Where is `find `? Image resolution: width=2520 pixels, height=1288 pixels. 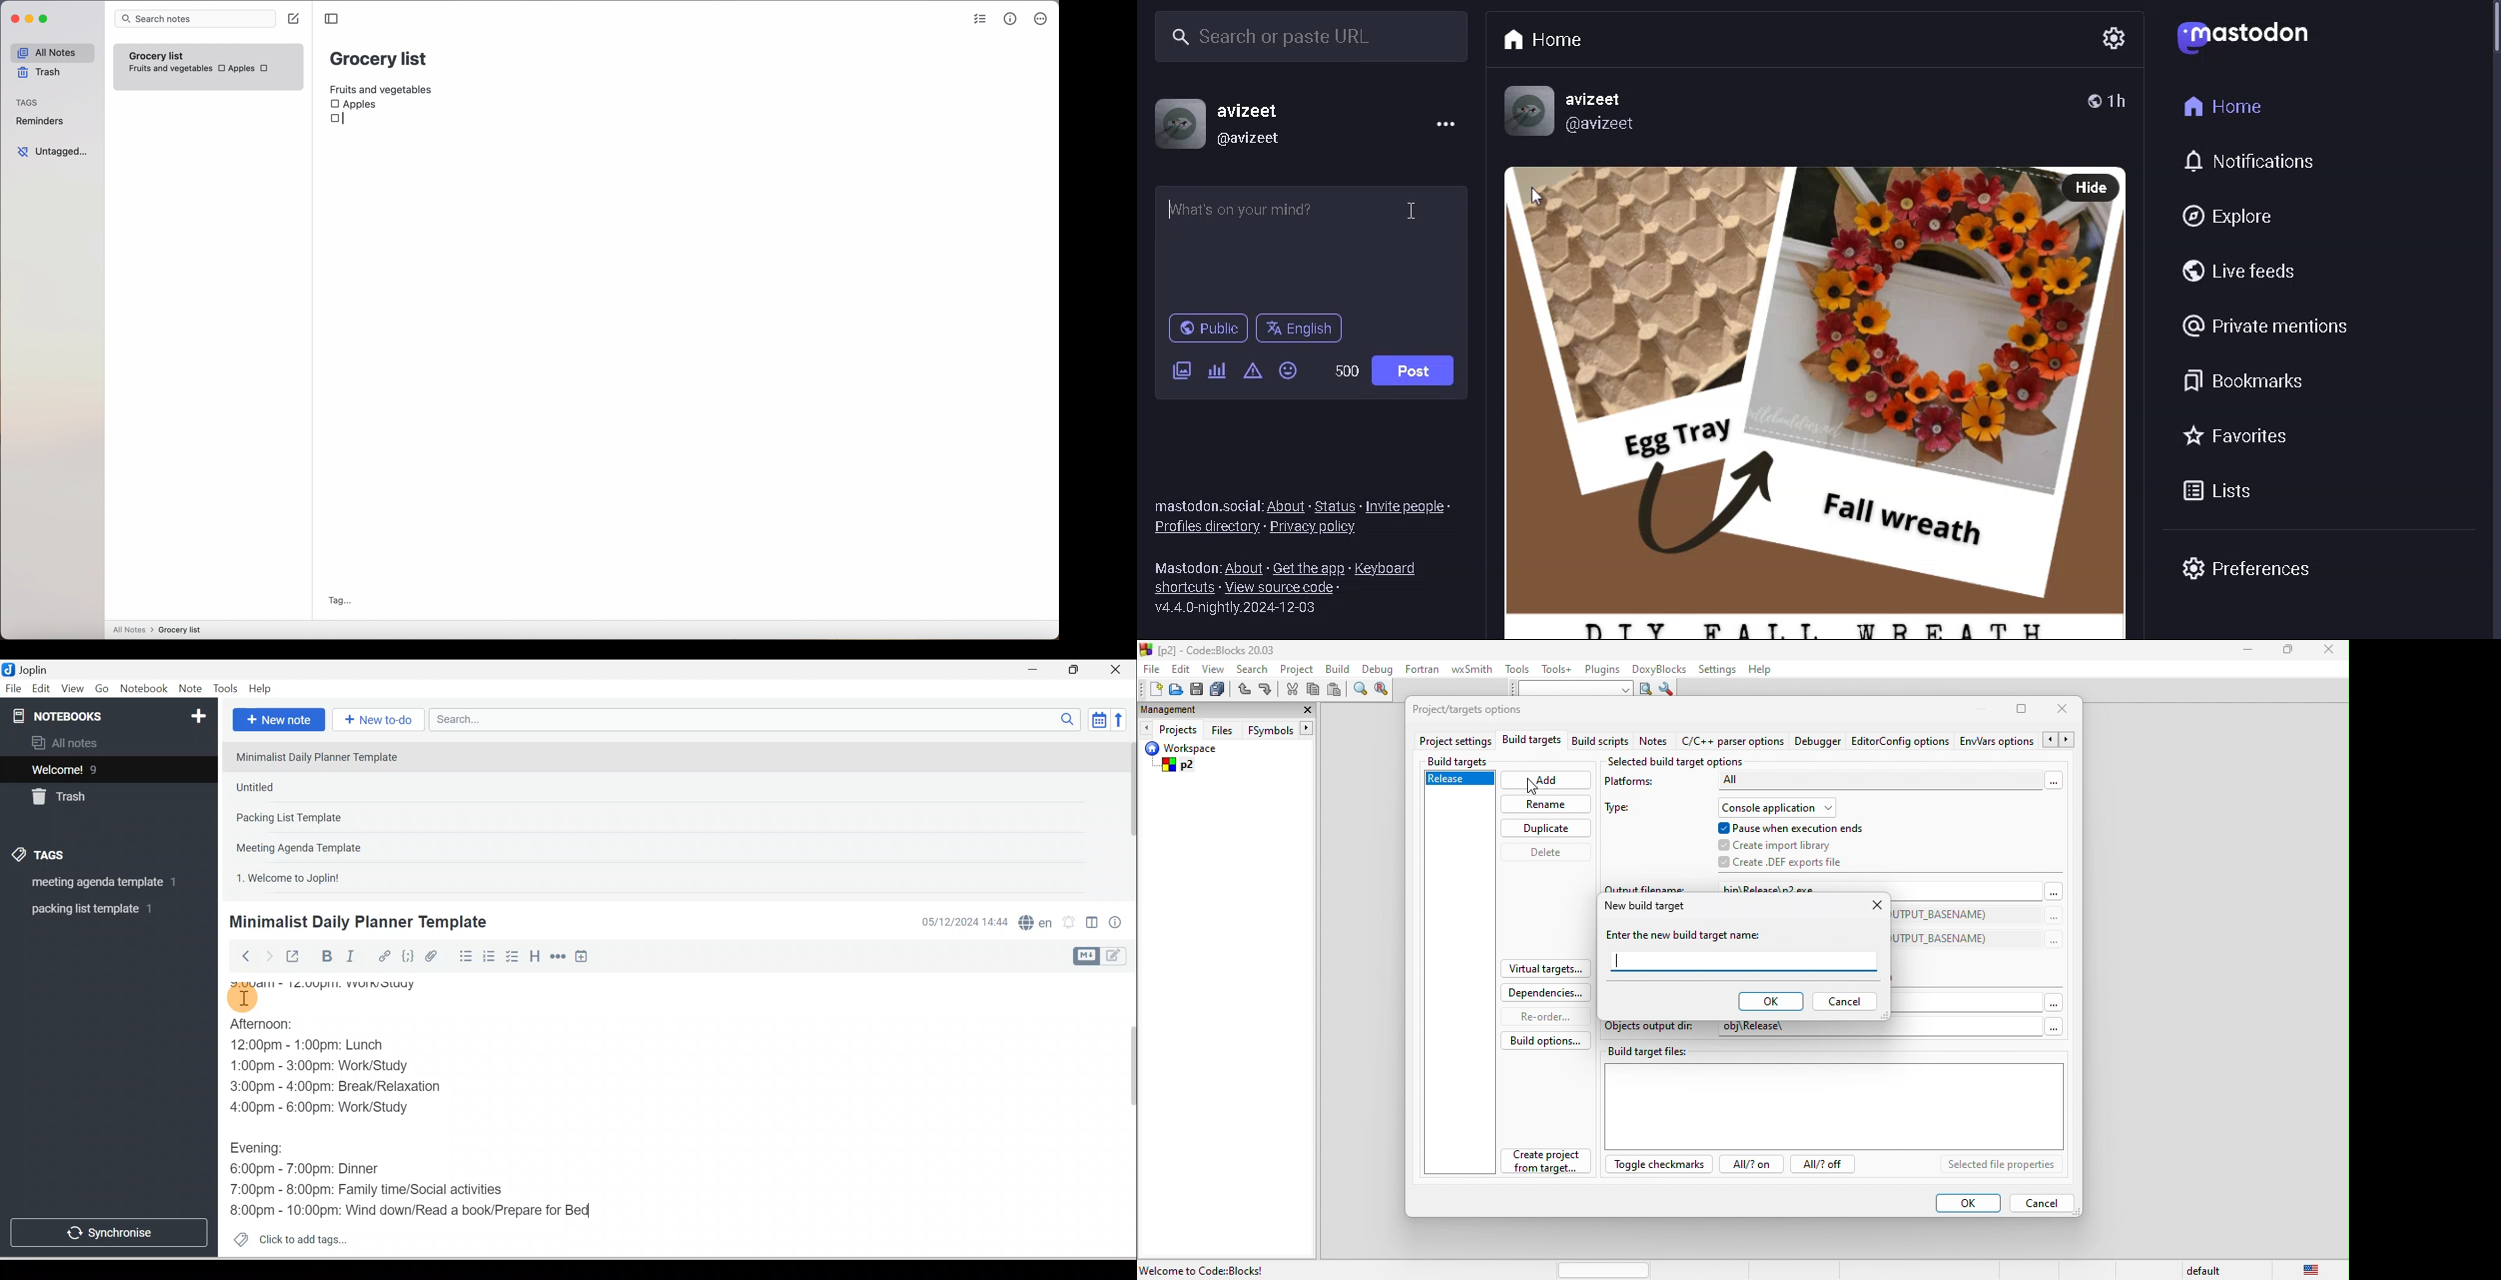 find  is located at coordinates (1358, 691).